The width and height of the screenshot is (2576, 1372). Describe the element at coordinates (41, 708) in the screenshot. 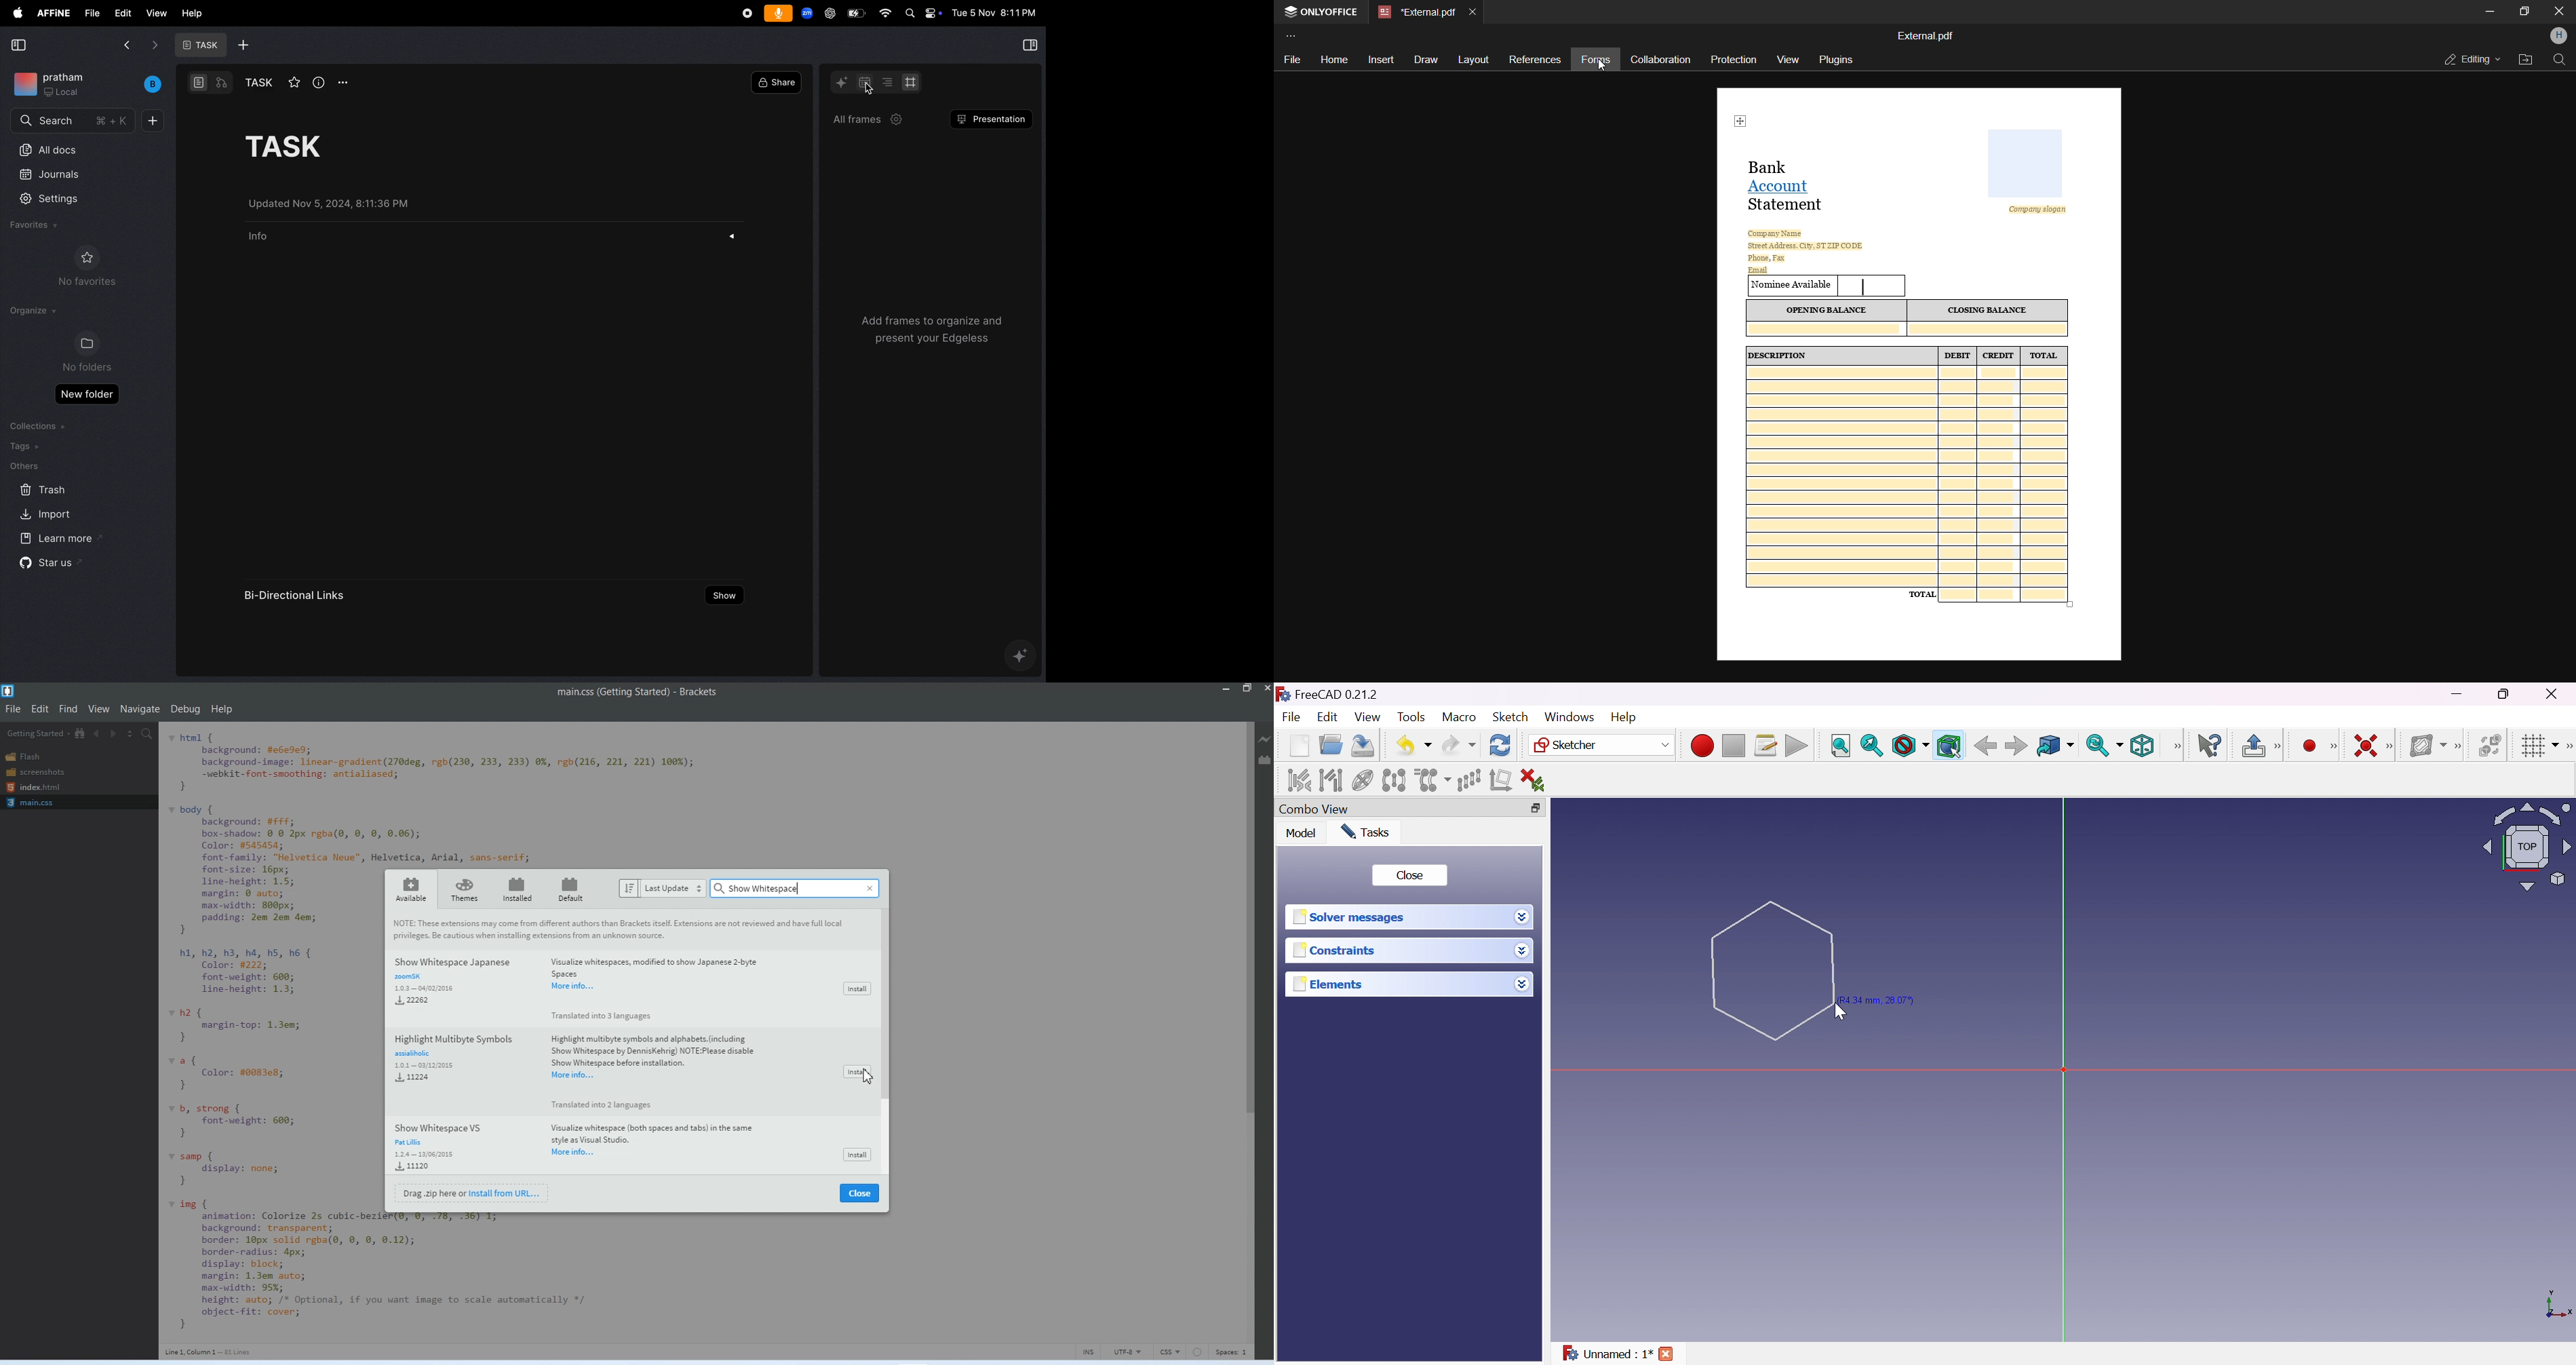

I see `Edit` at that location.